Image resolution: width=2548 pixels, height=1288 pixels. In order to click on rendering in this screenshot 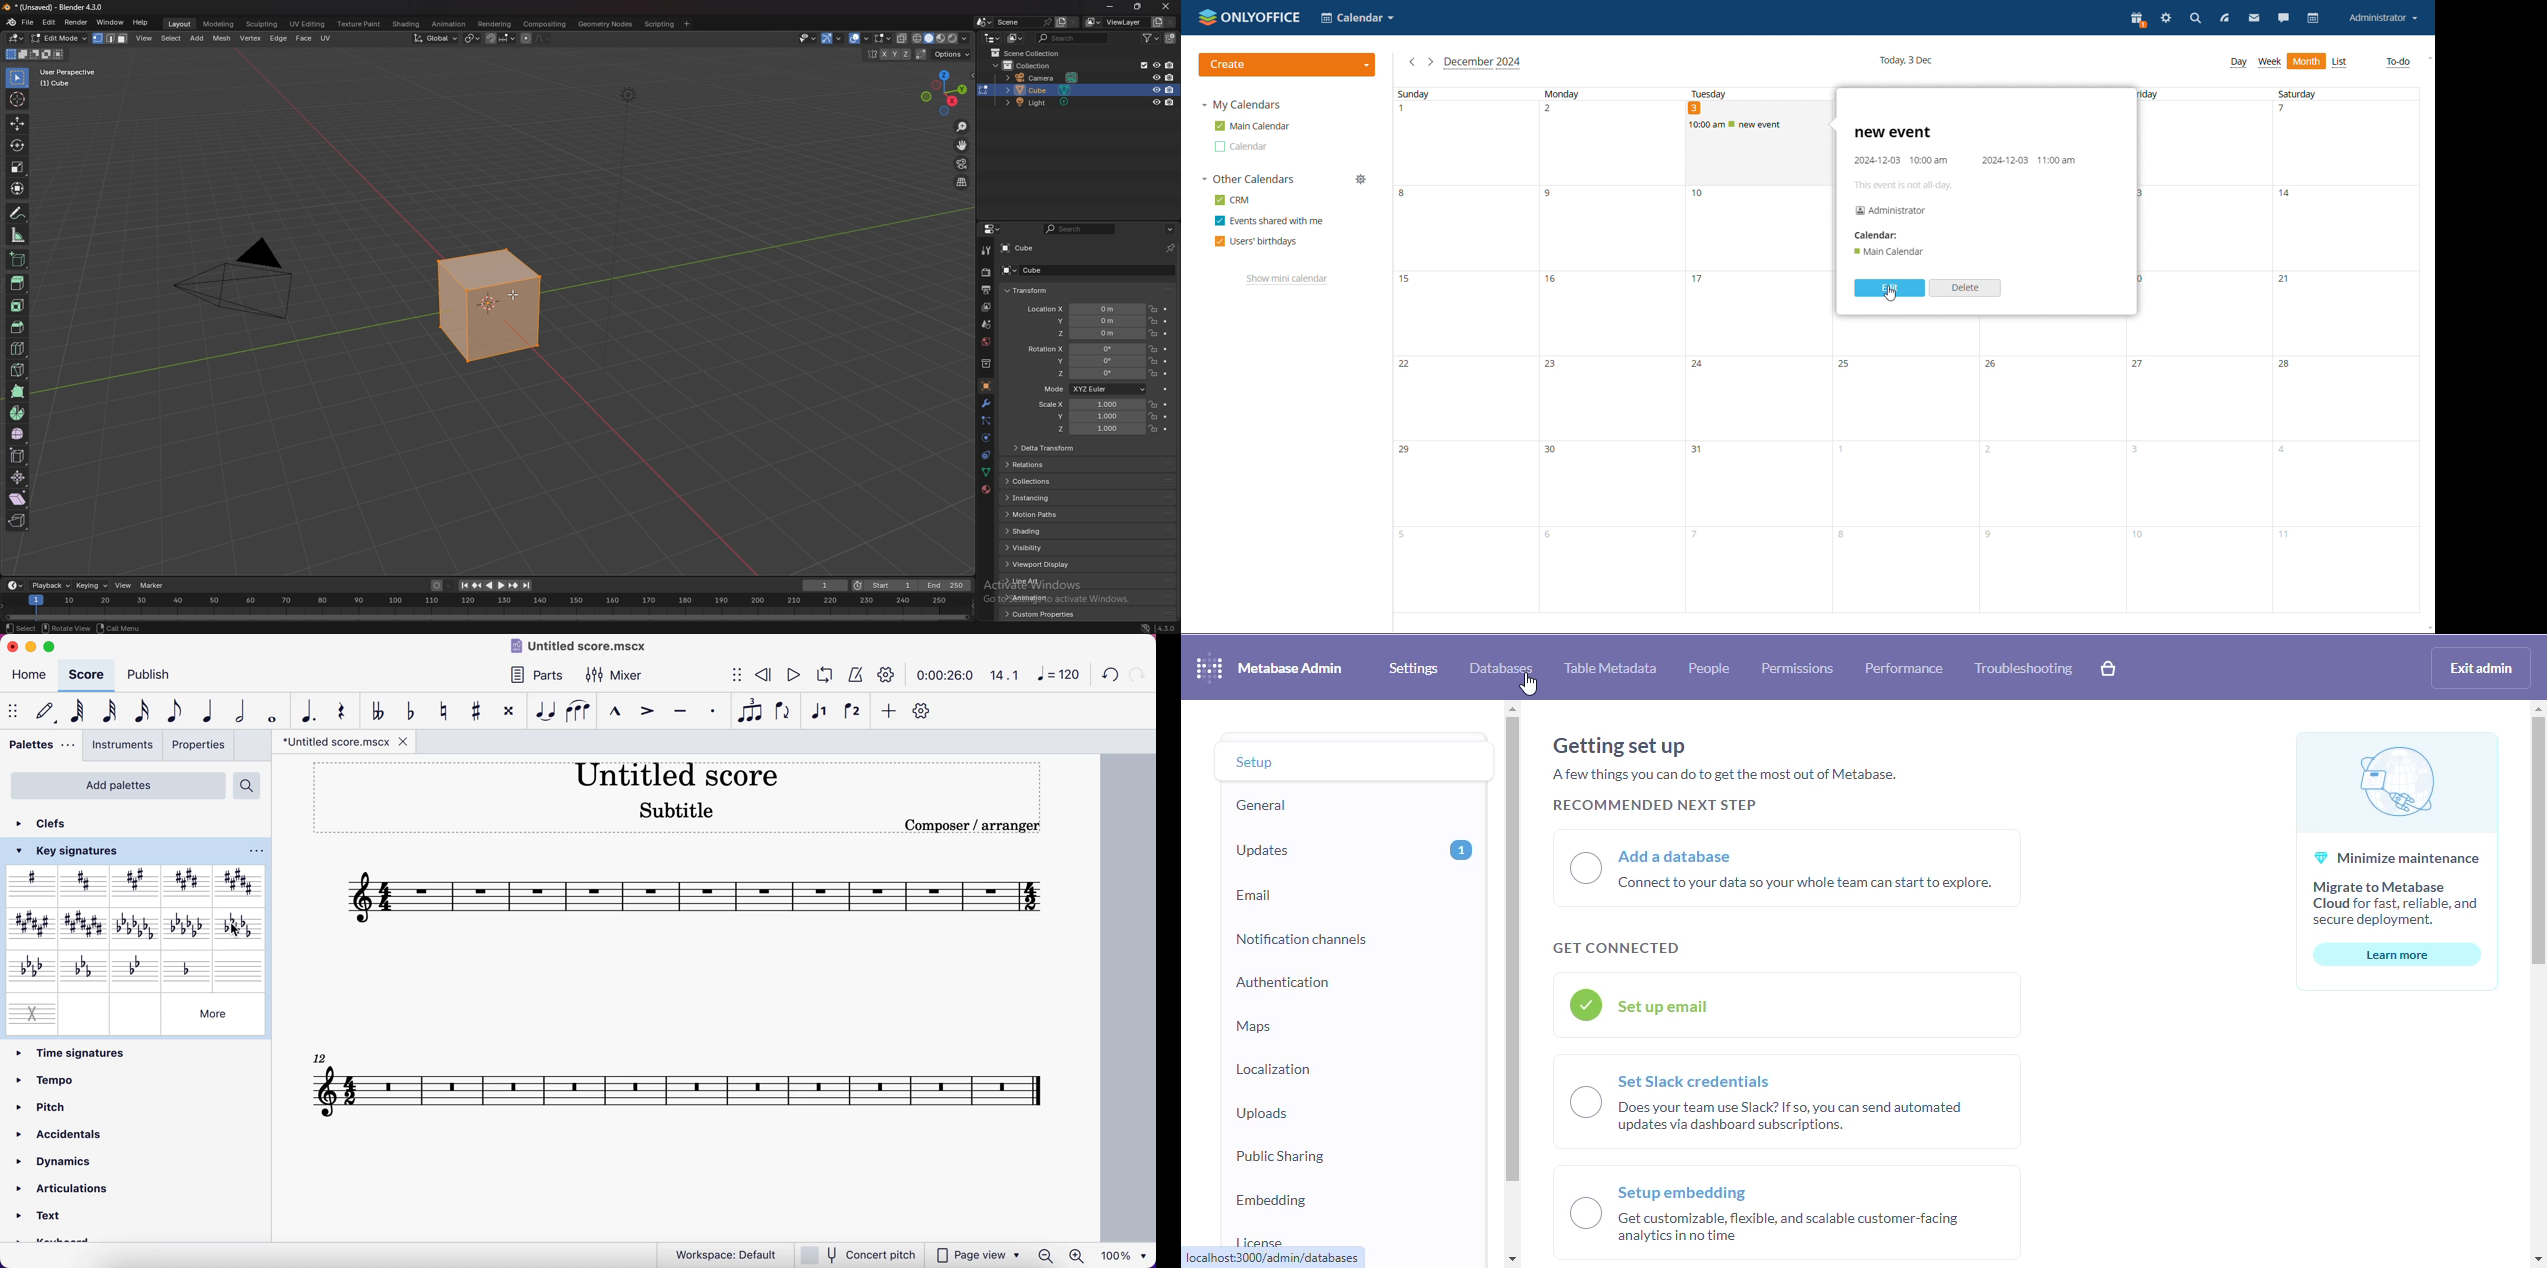, I will do `click(494, 25)`.